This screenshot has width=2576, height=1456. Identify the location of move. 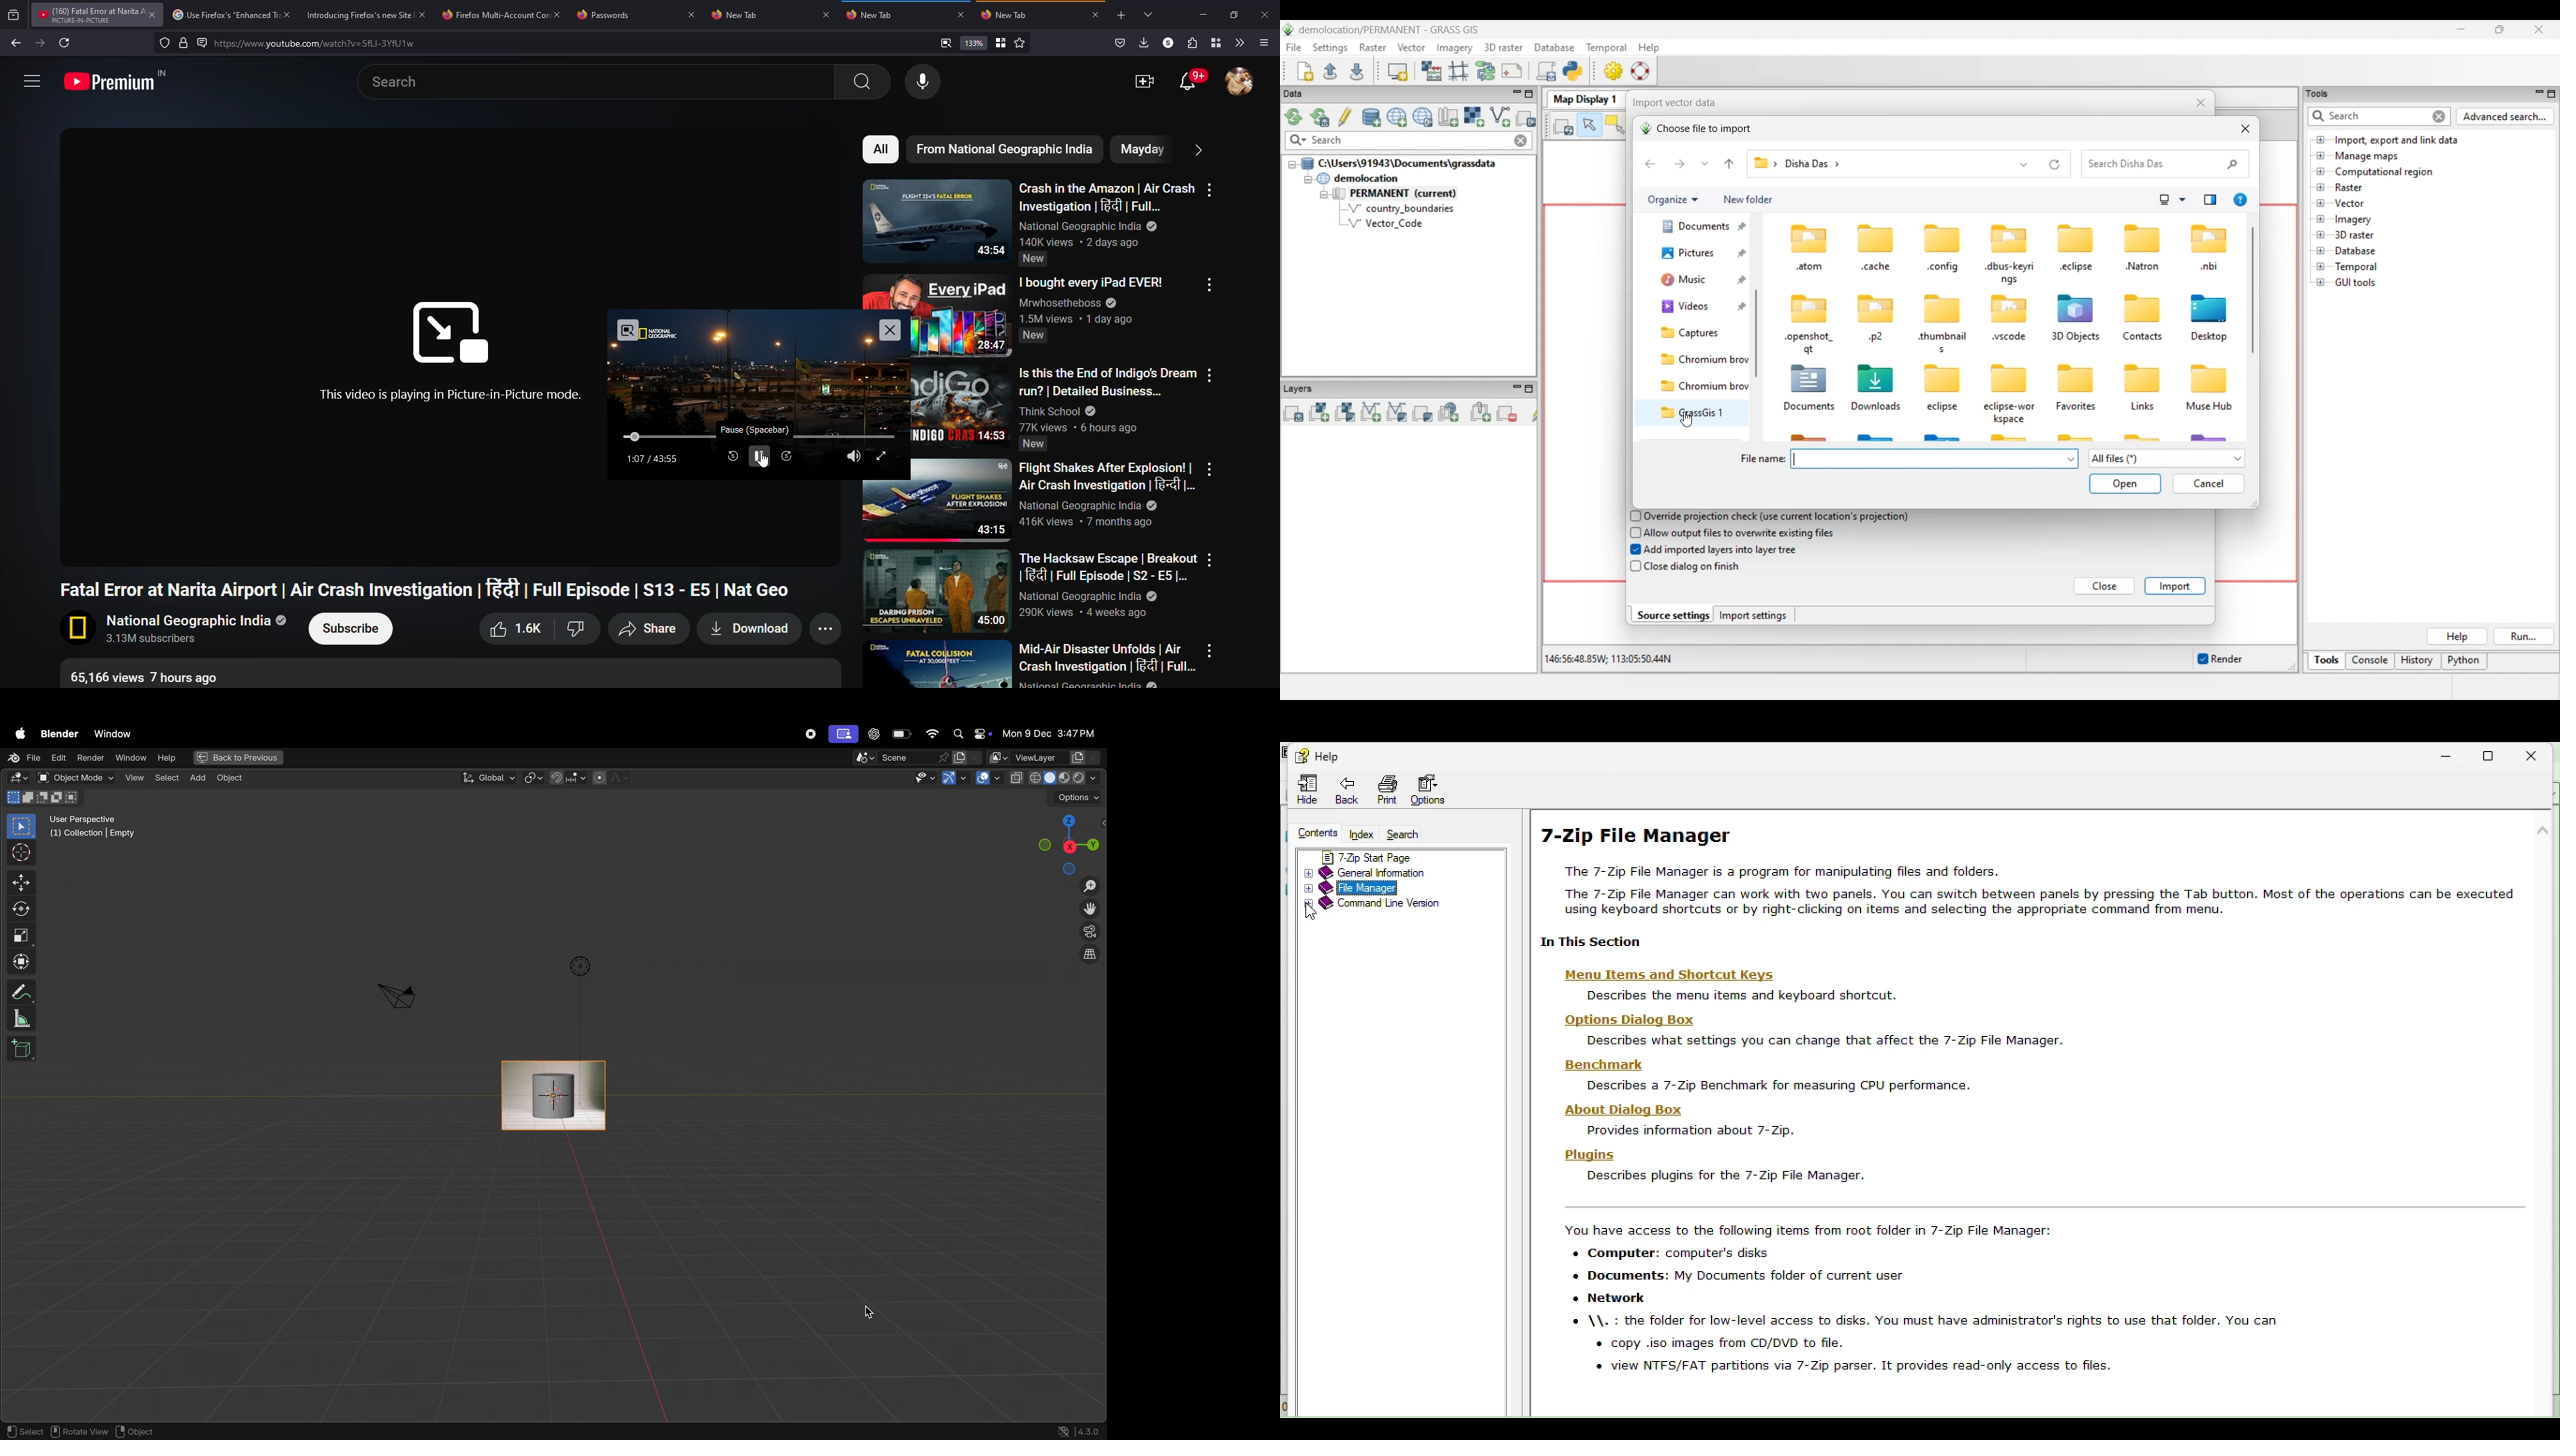
(20, 883).